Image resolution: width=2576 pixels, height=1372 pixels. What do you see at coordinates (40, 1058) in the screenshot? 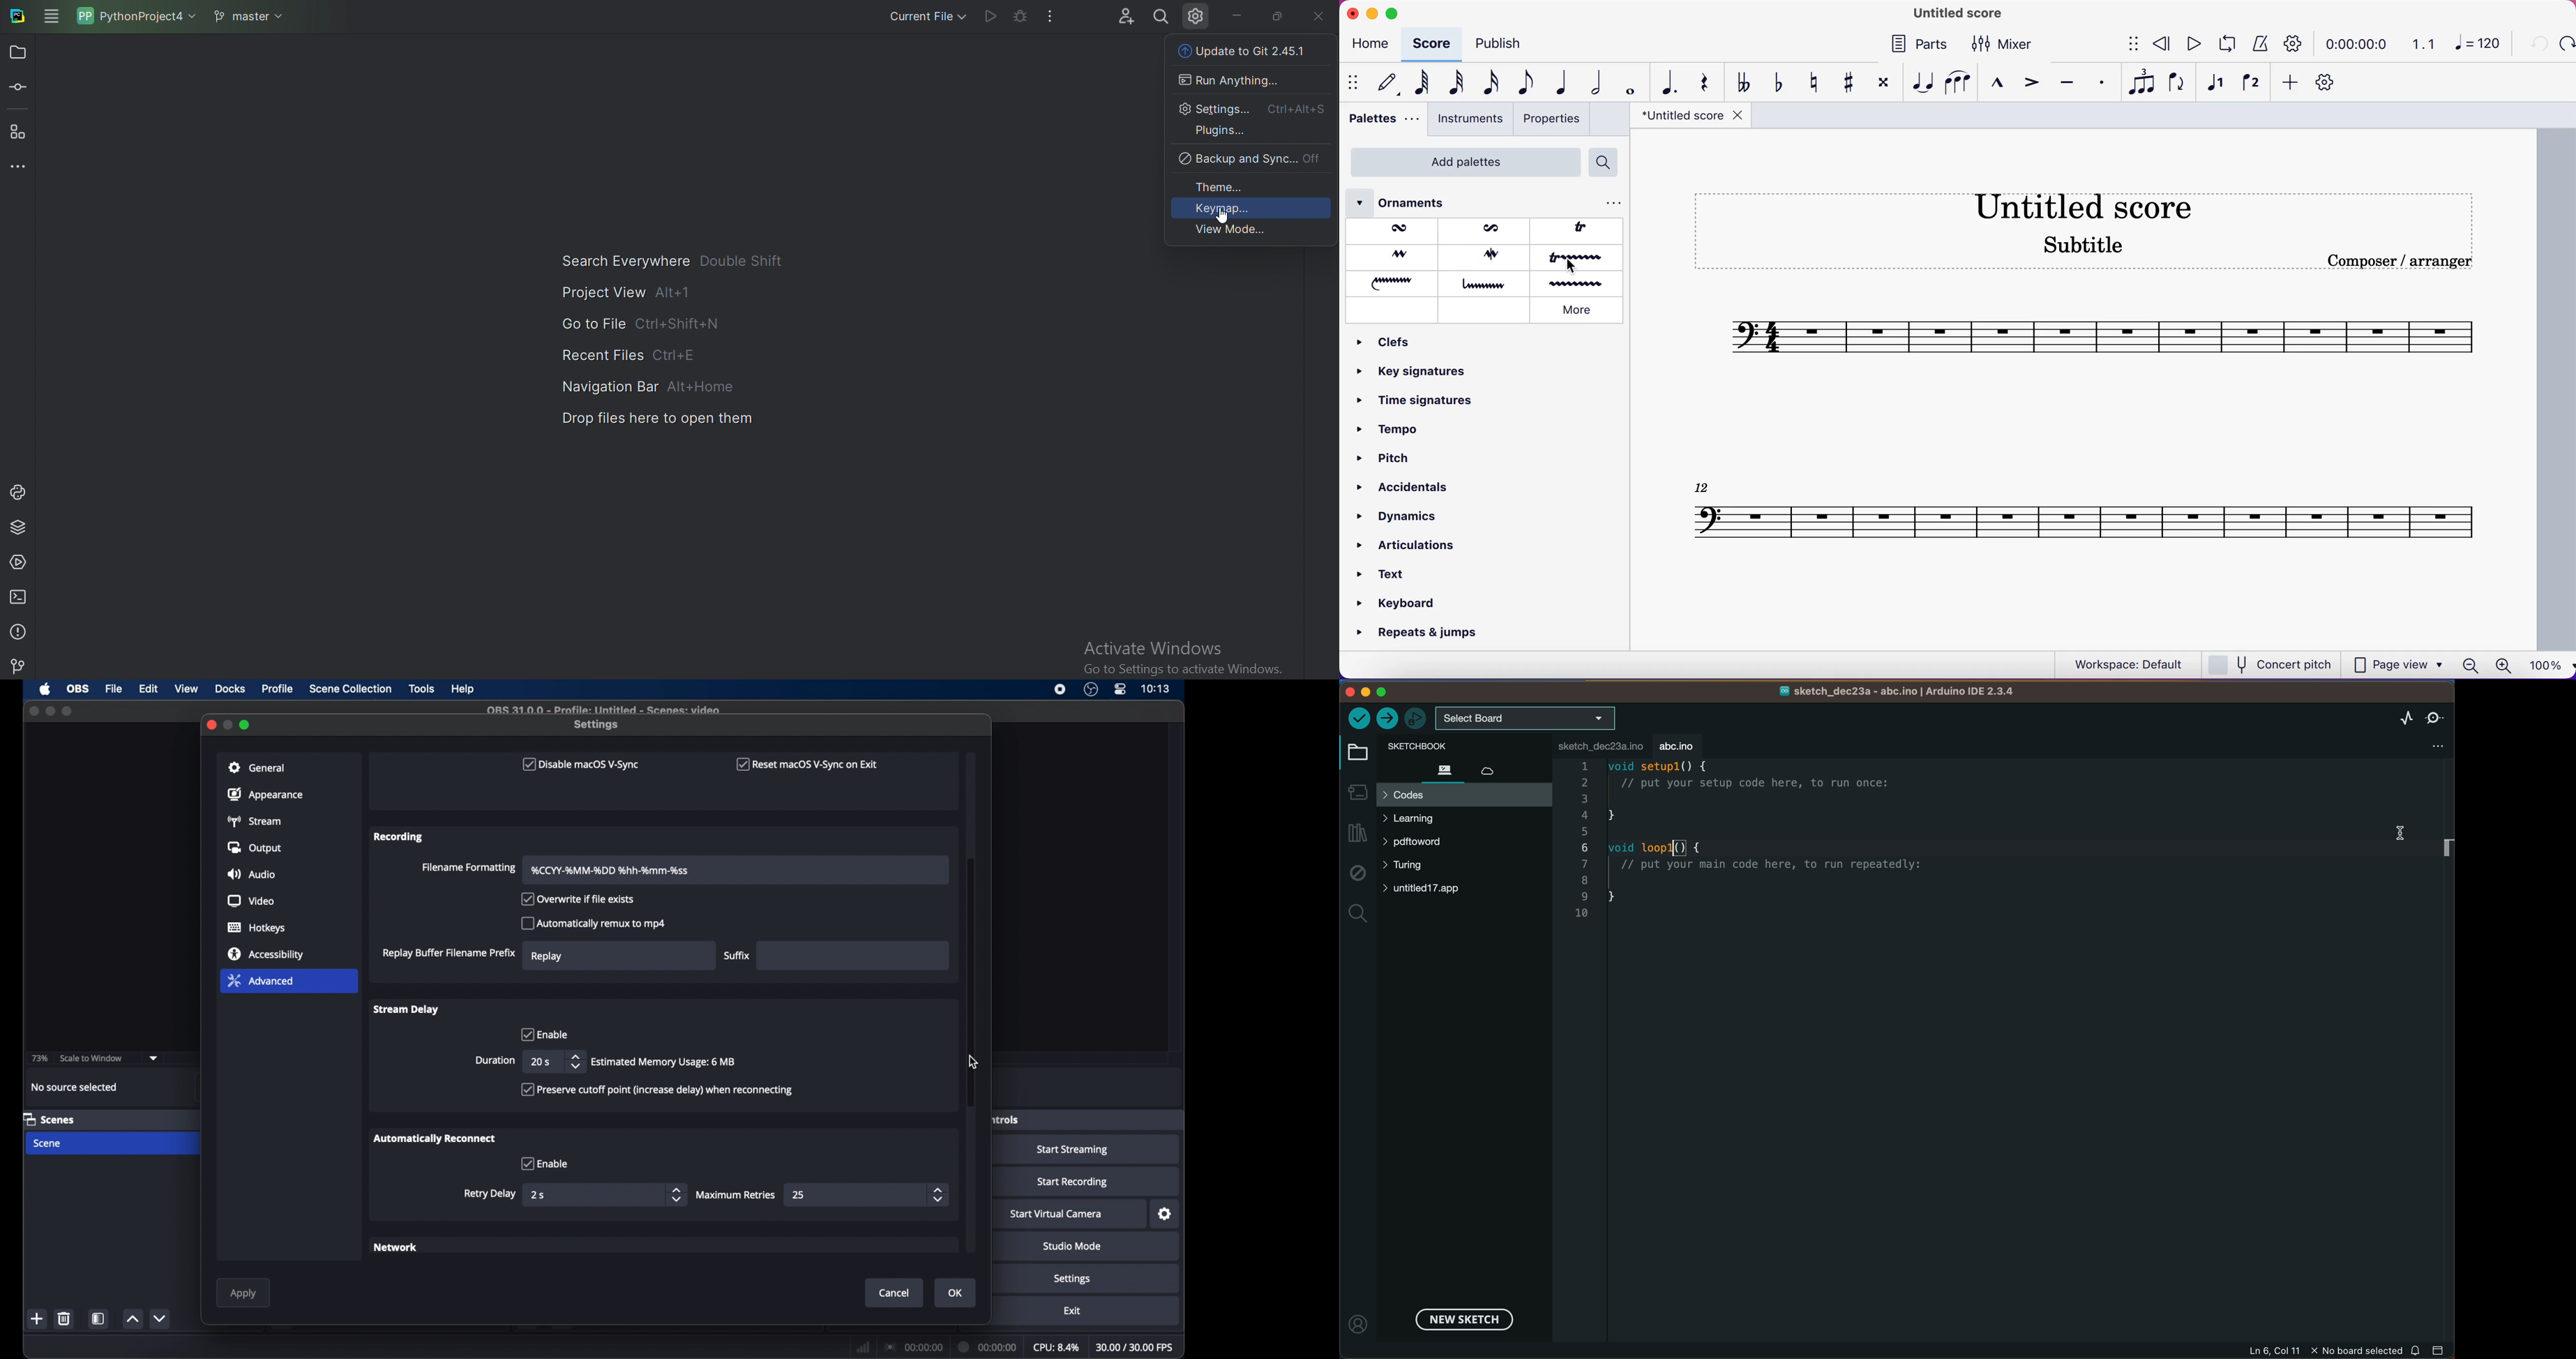
I see `73%` at bounding box center [40, 1058].